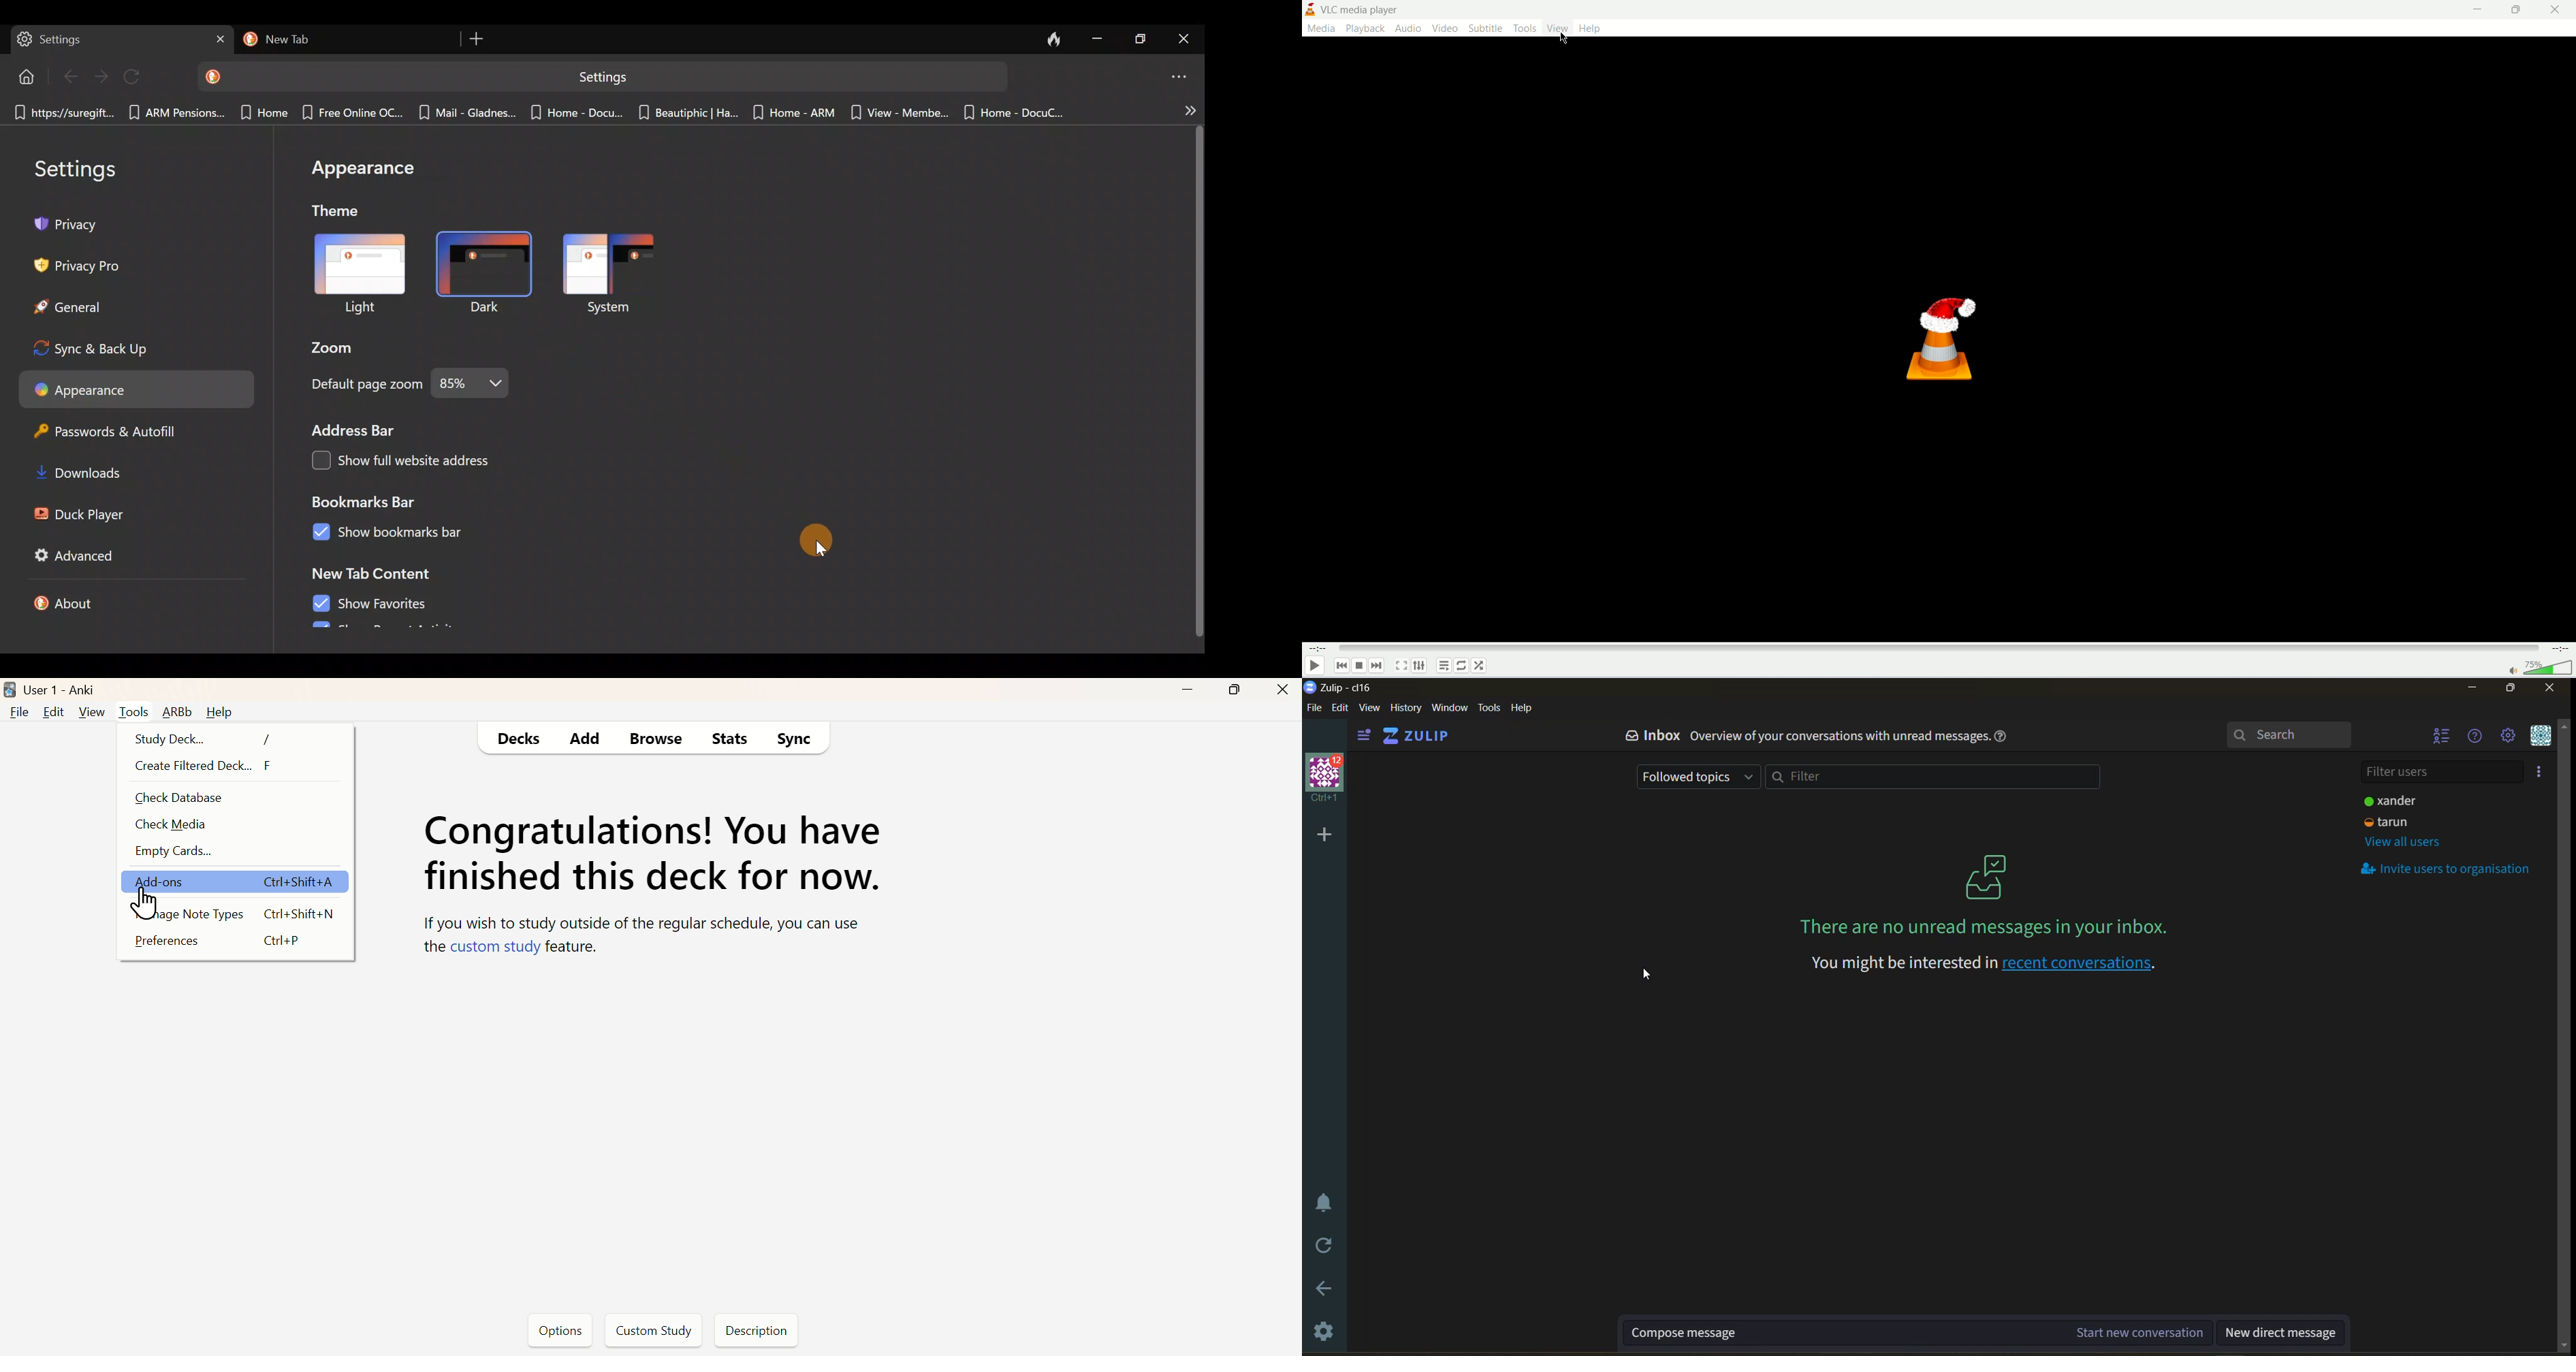 The image size is (2576, 1372). Describe the element at coordinates (2401, 803) in the screenshot. I see `user` at that location.